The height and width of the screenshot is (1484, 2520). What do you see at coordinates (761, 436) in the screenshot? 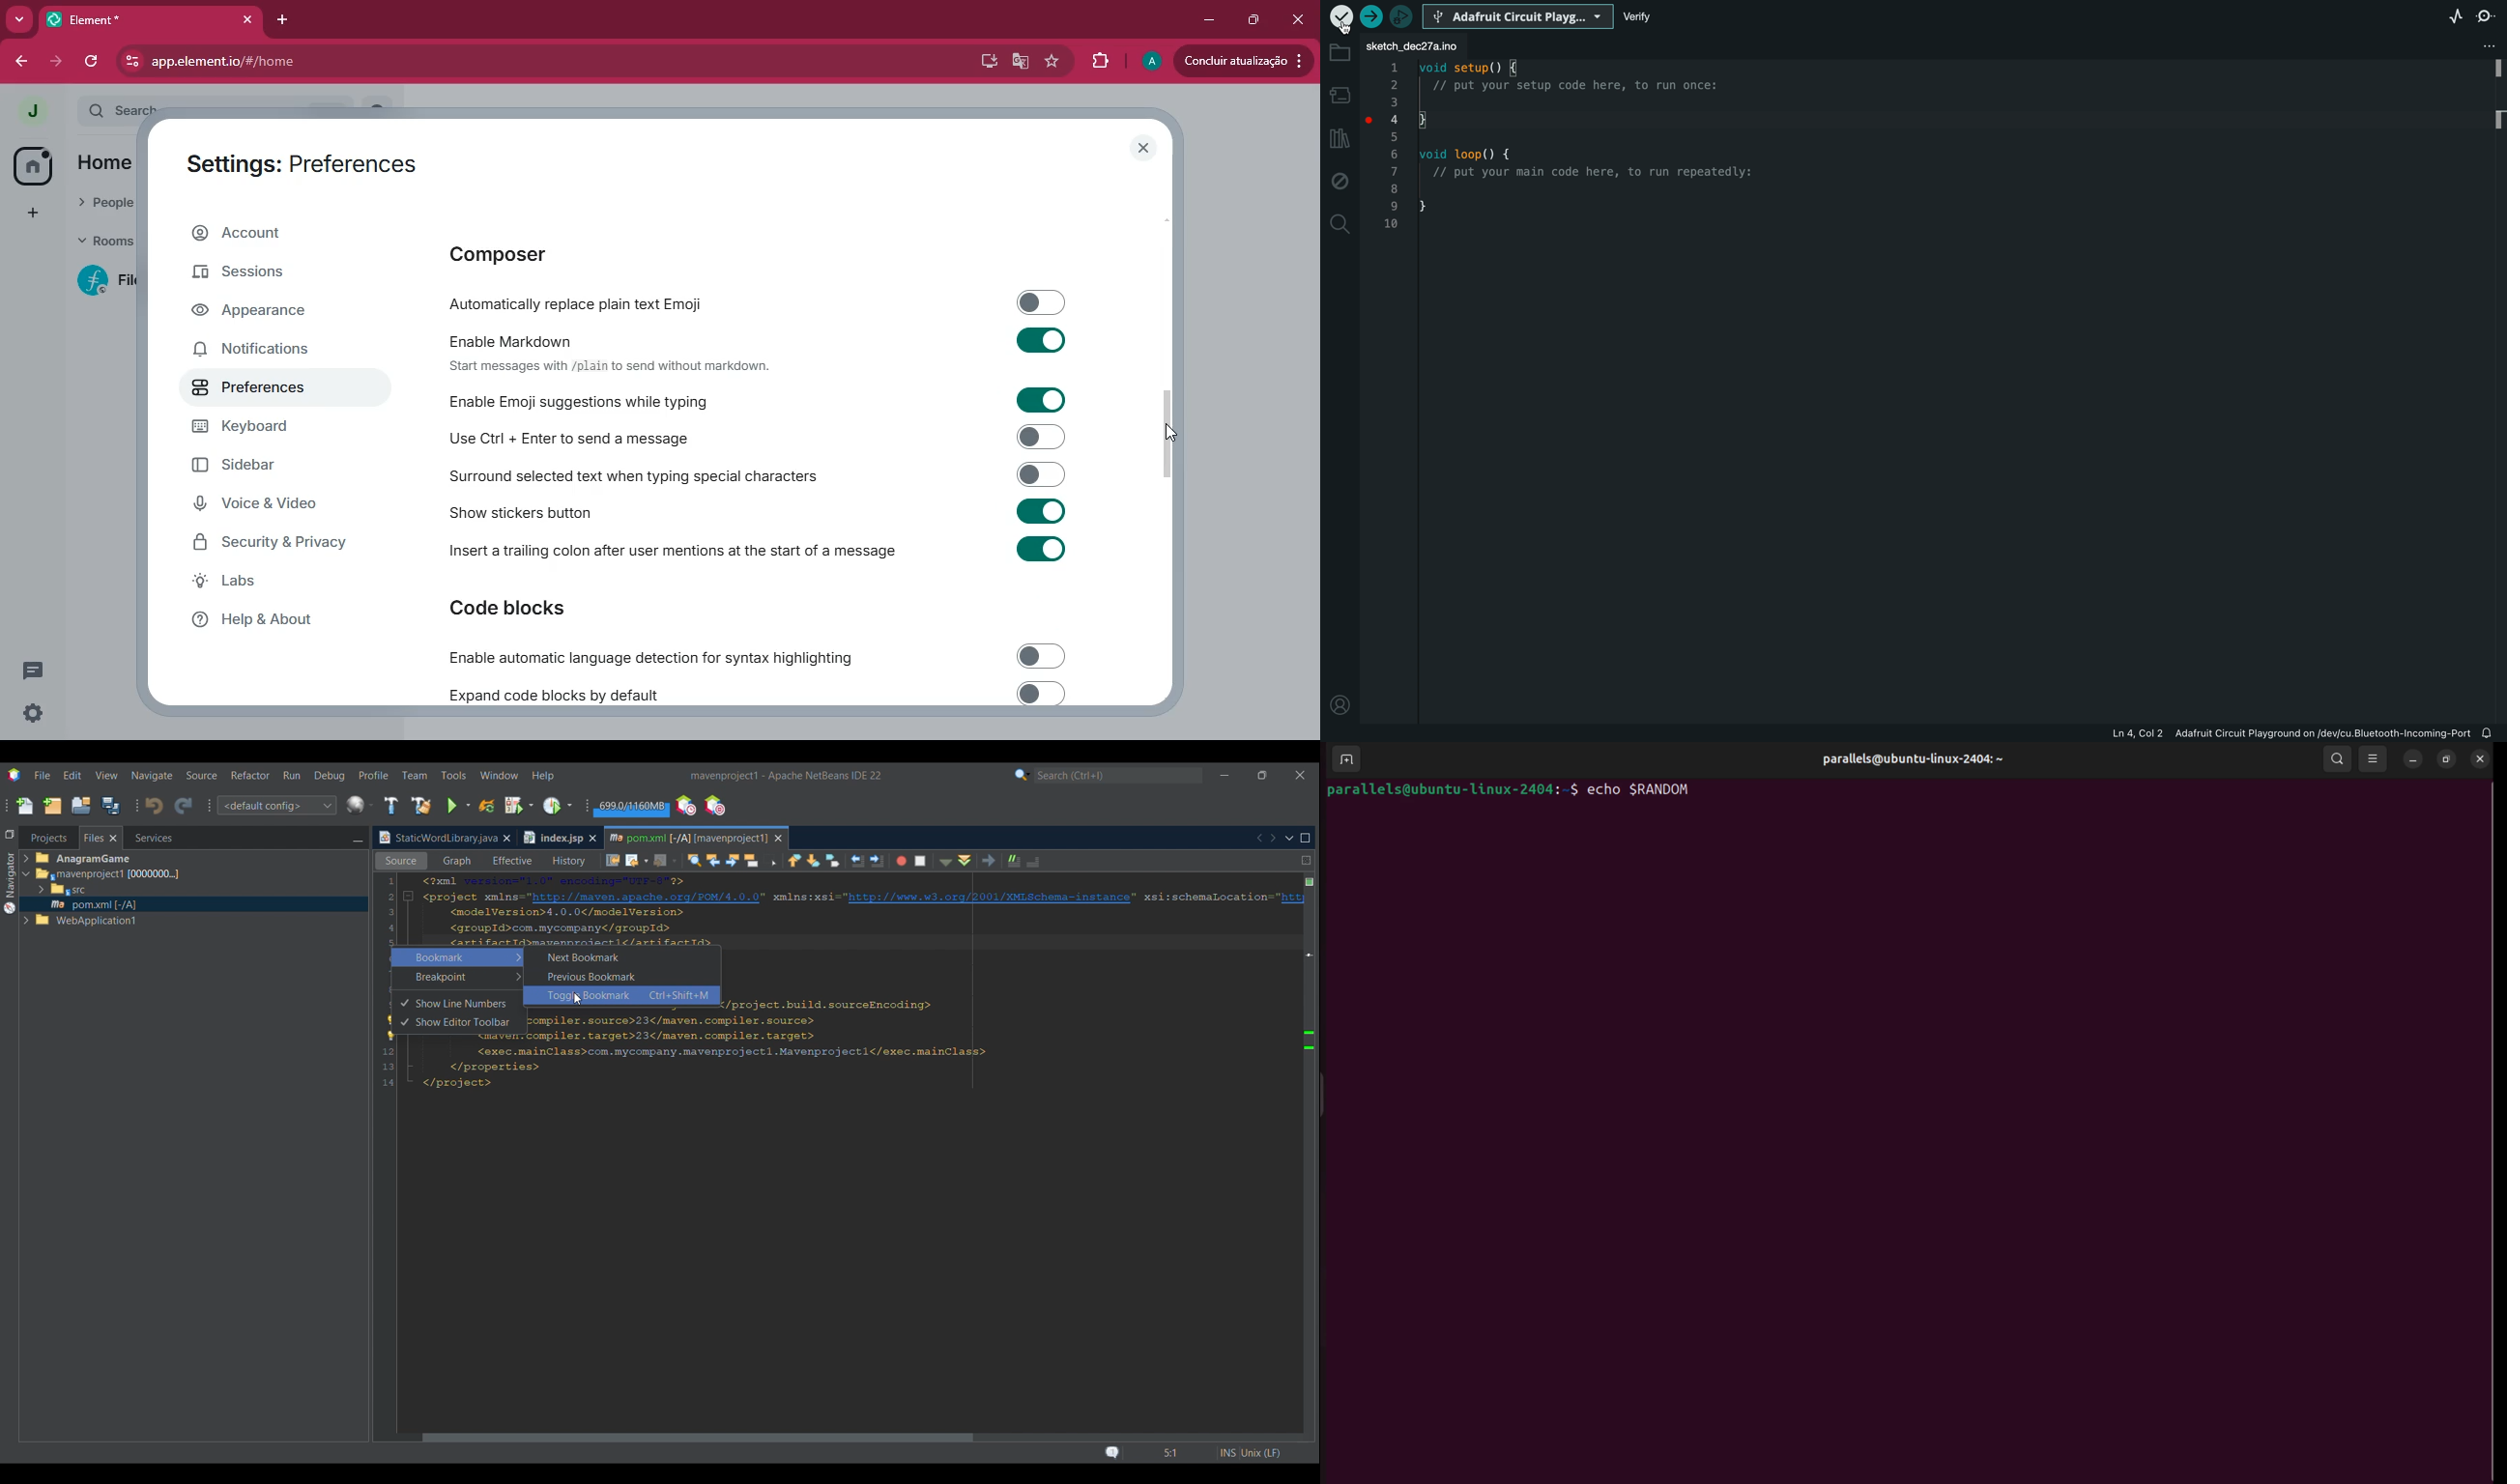
I see `Use Ctrl + Enter to send a message` at bounding box center [761, 436].